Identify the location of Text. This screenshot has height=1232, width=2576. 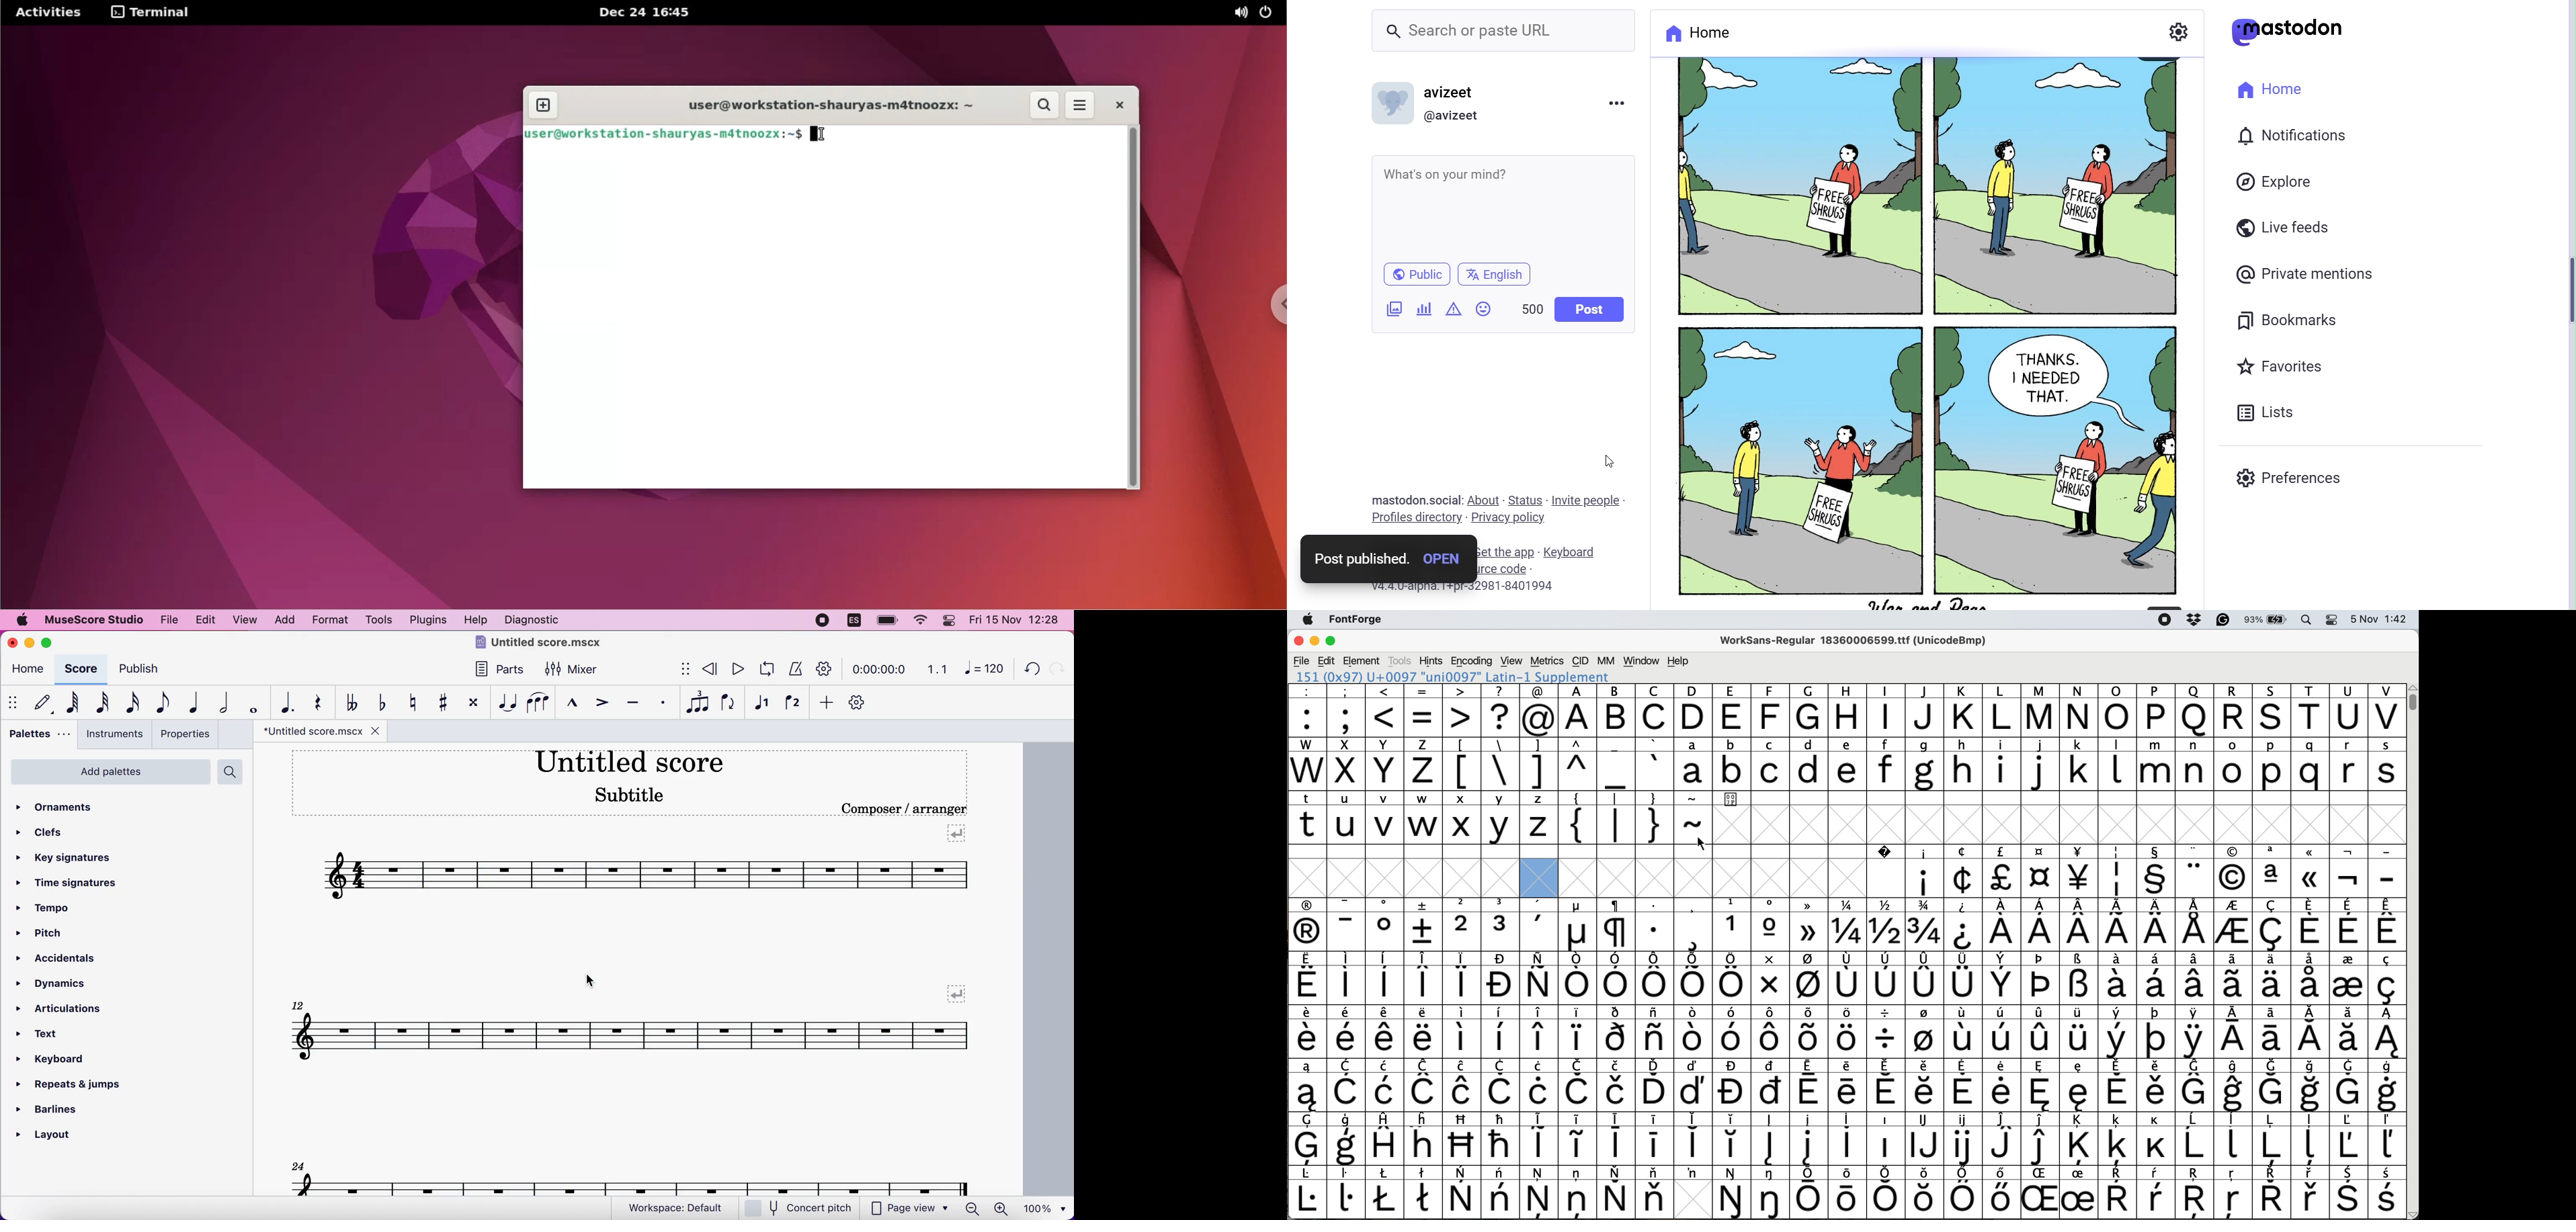
(1417, 500).